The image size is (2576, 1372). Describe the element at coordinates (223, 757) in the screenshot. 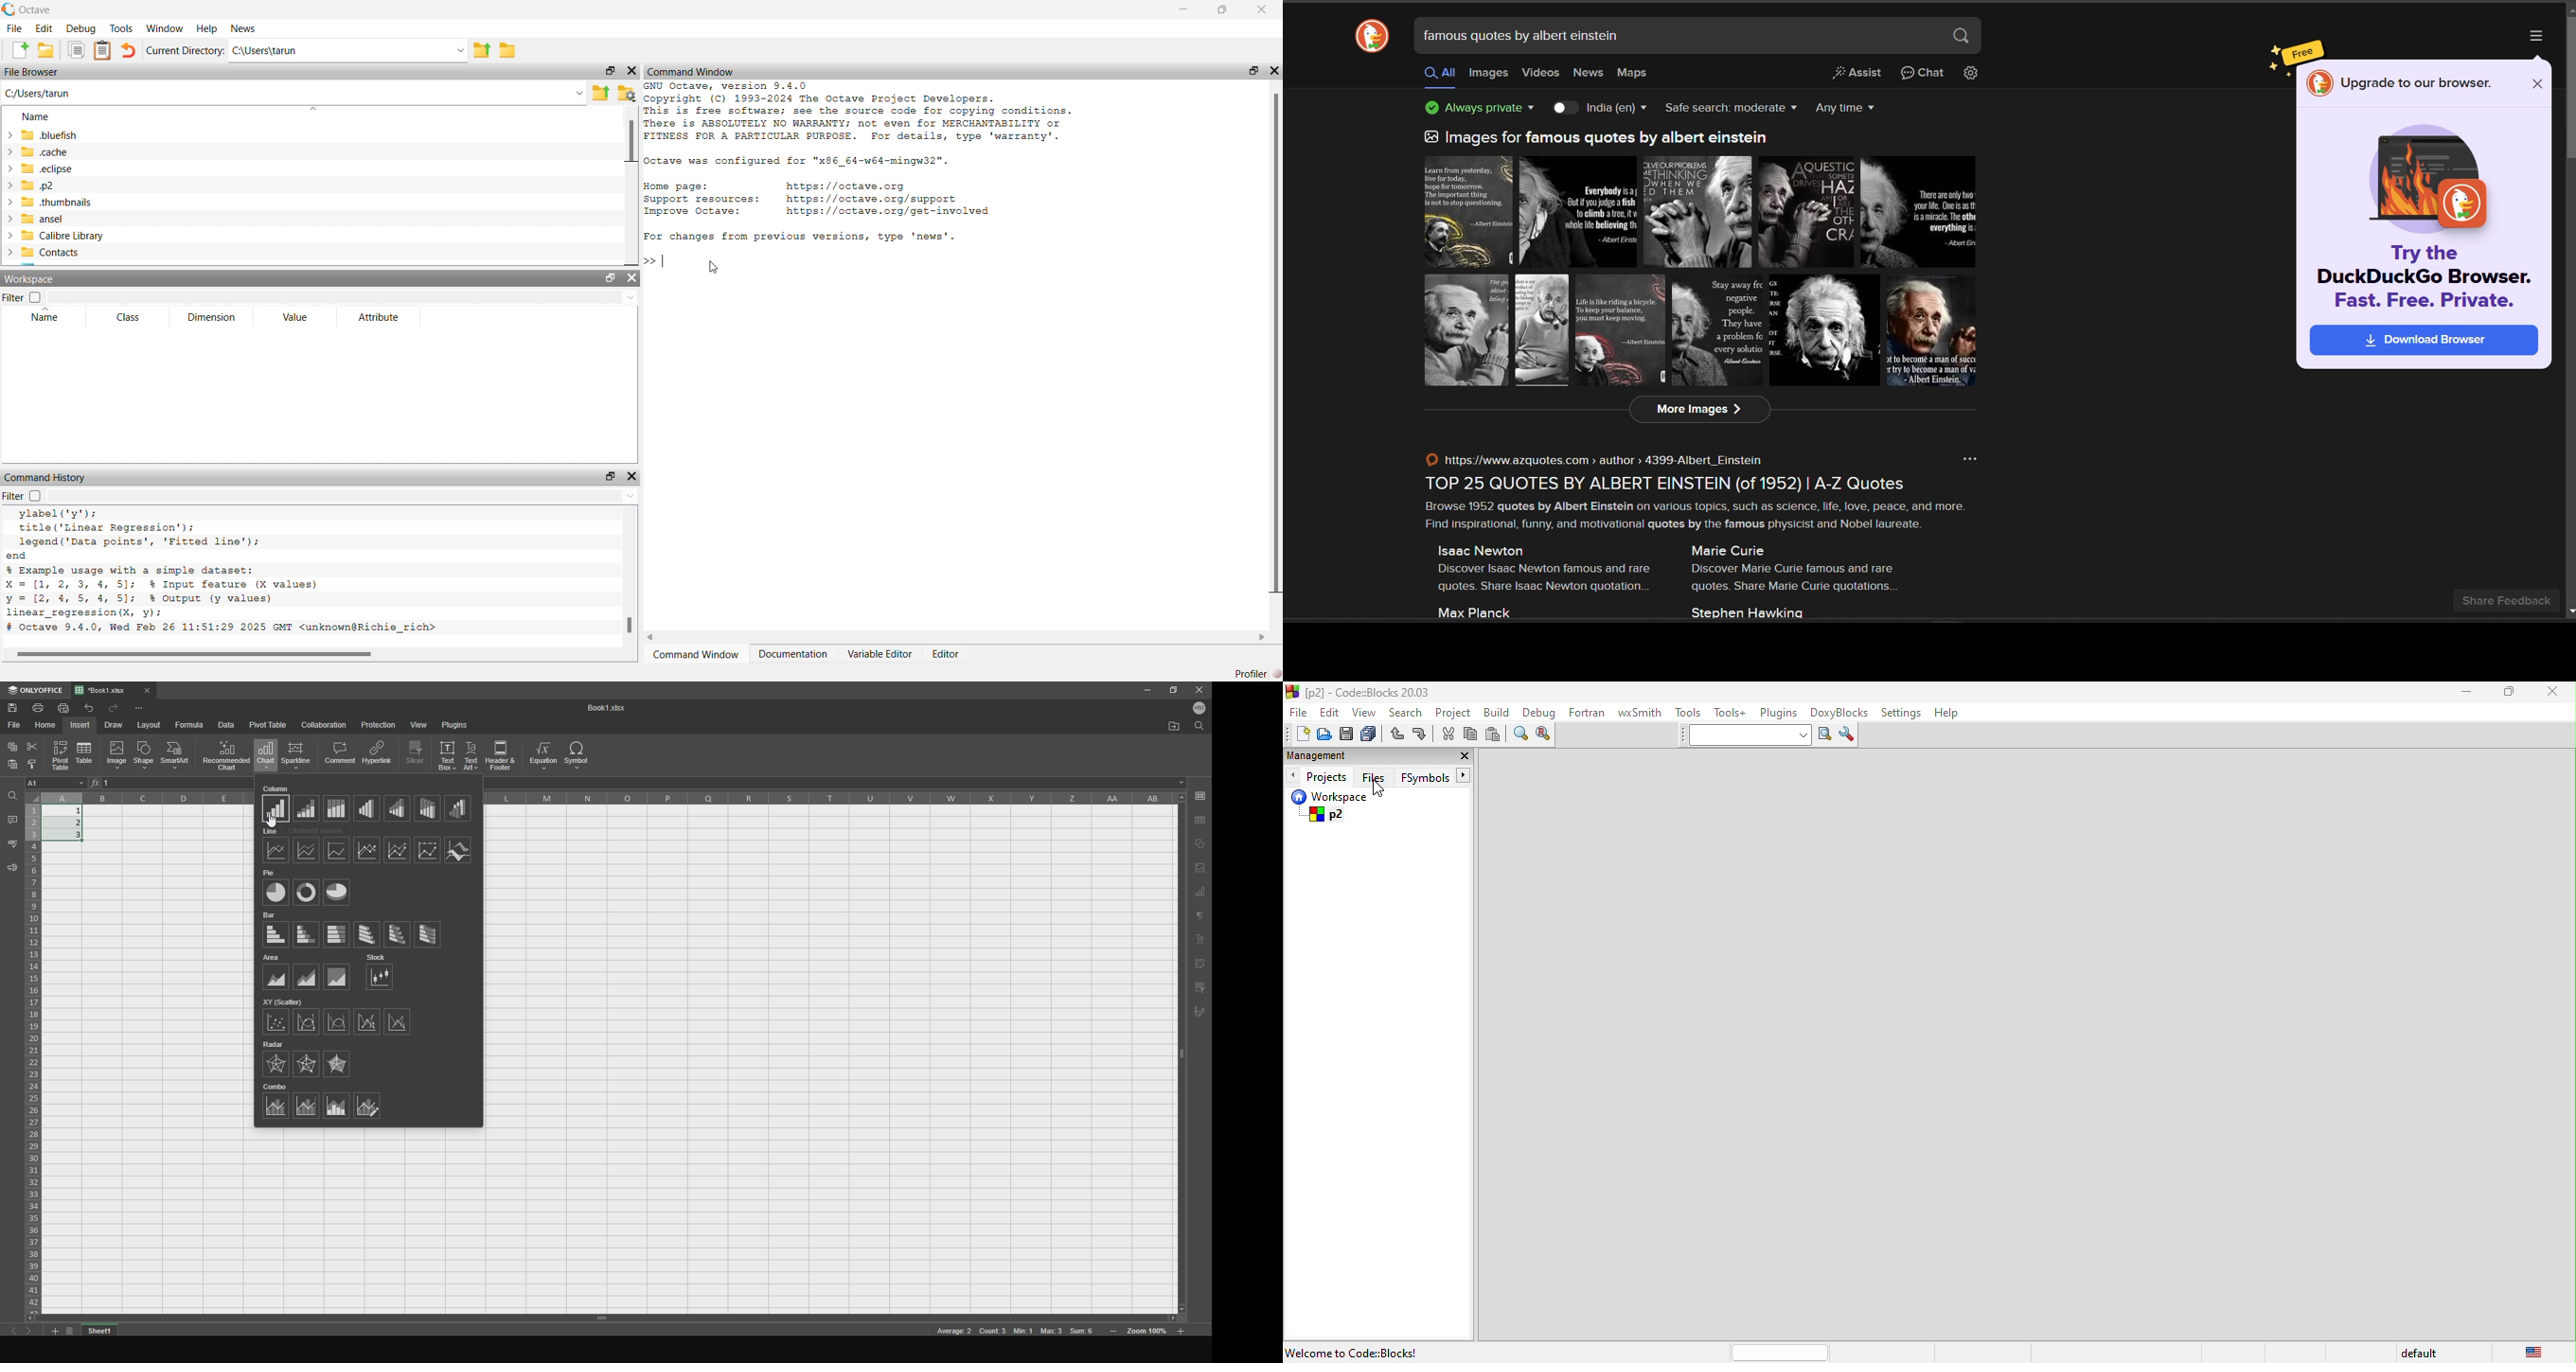

I see `recommended chart` at that location.